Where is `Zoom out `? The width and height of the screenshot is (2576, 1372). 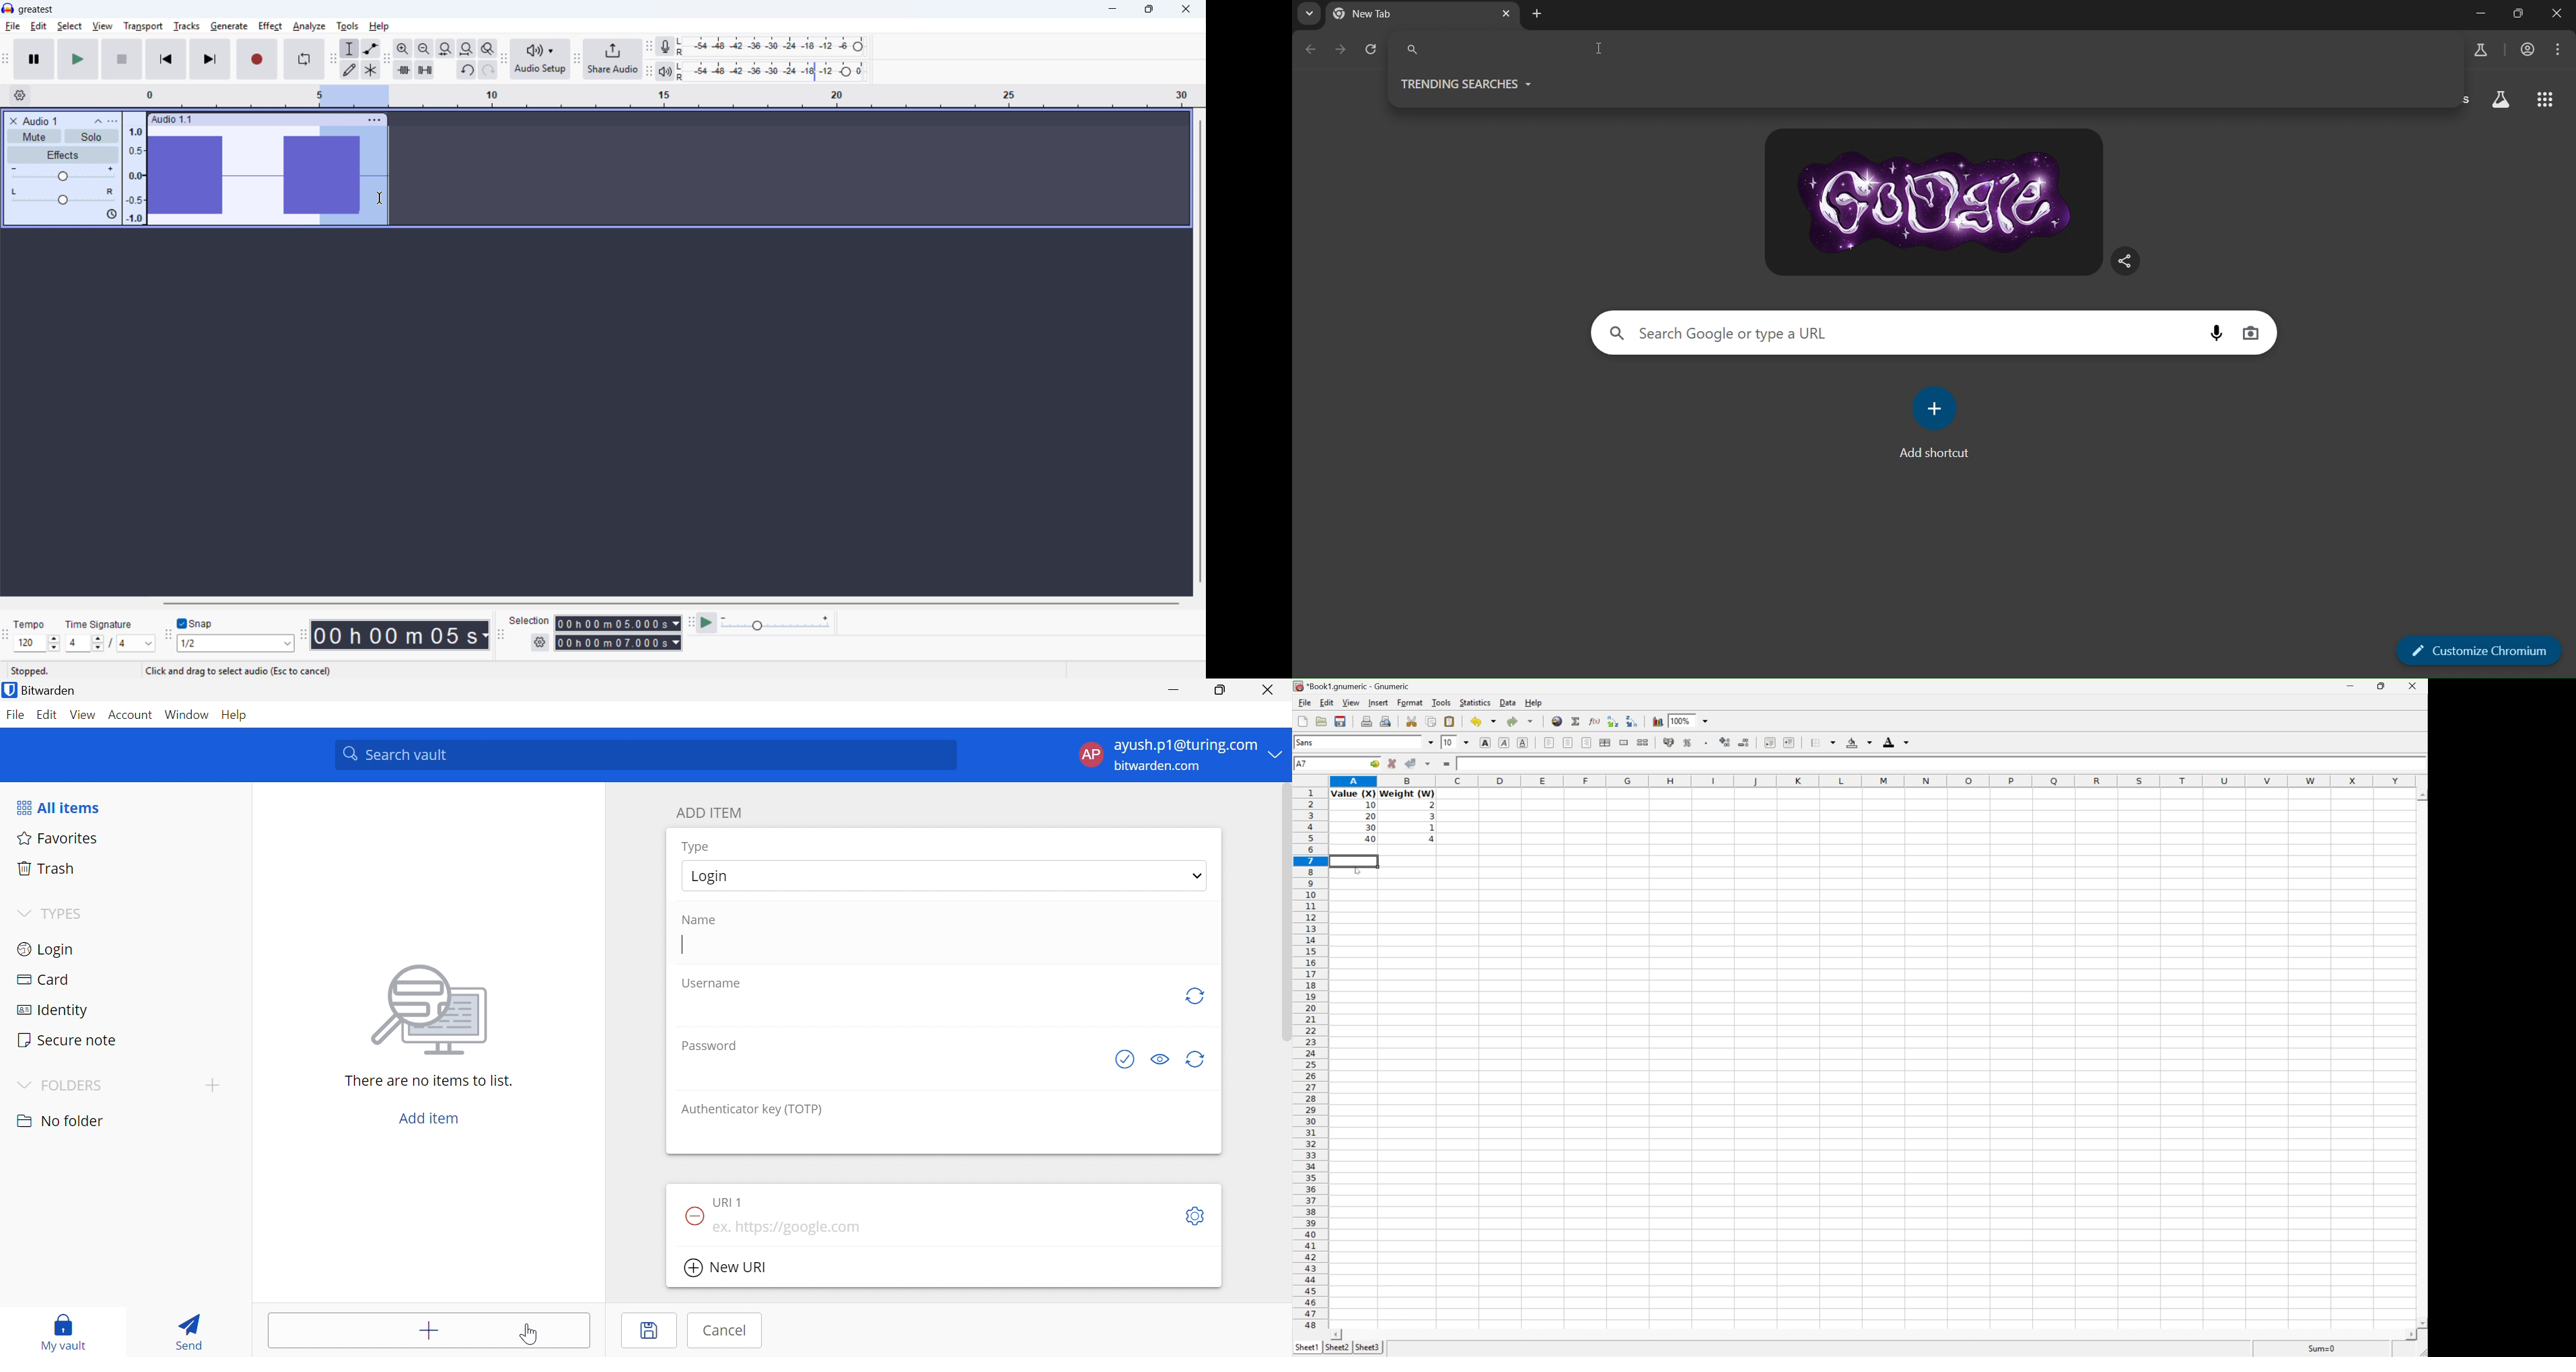
Zoom out  is located at coordinates (425, 49).